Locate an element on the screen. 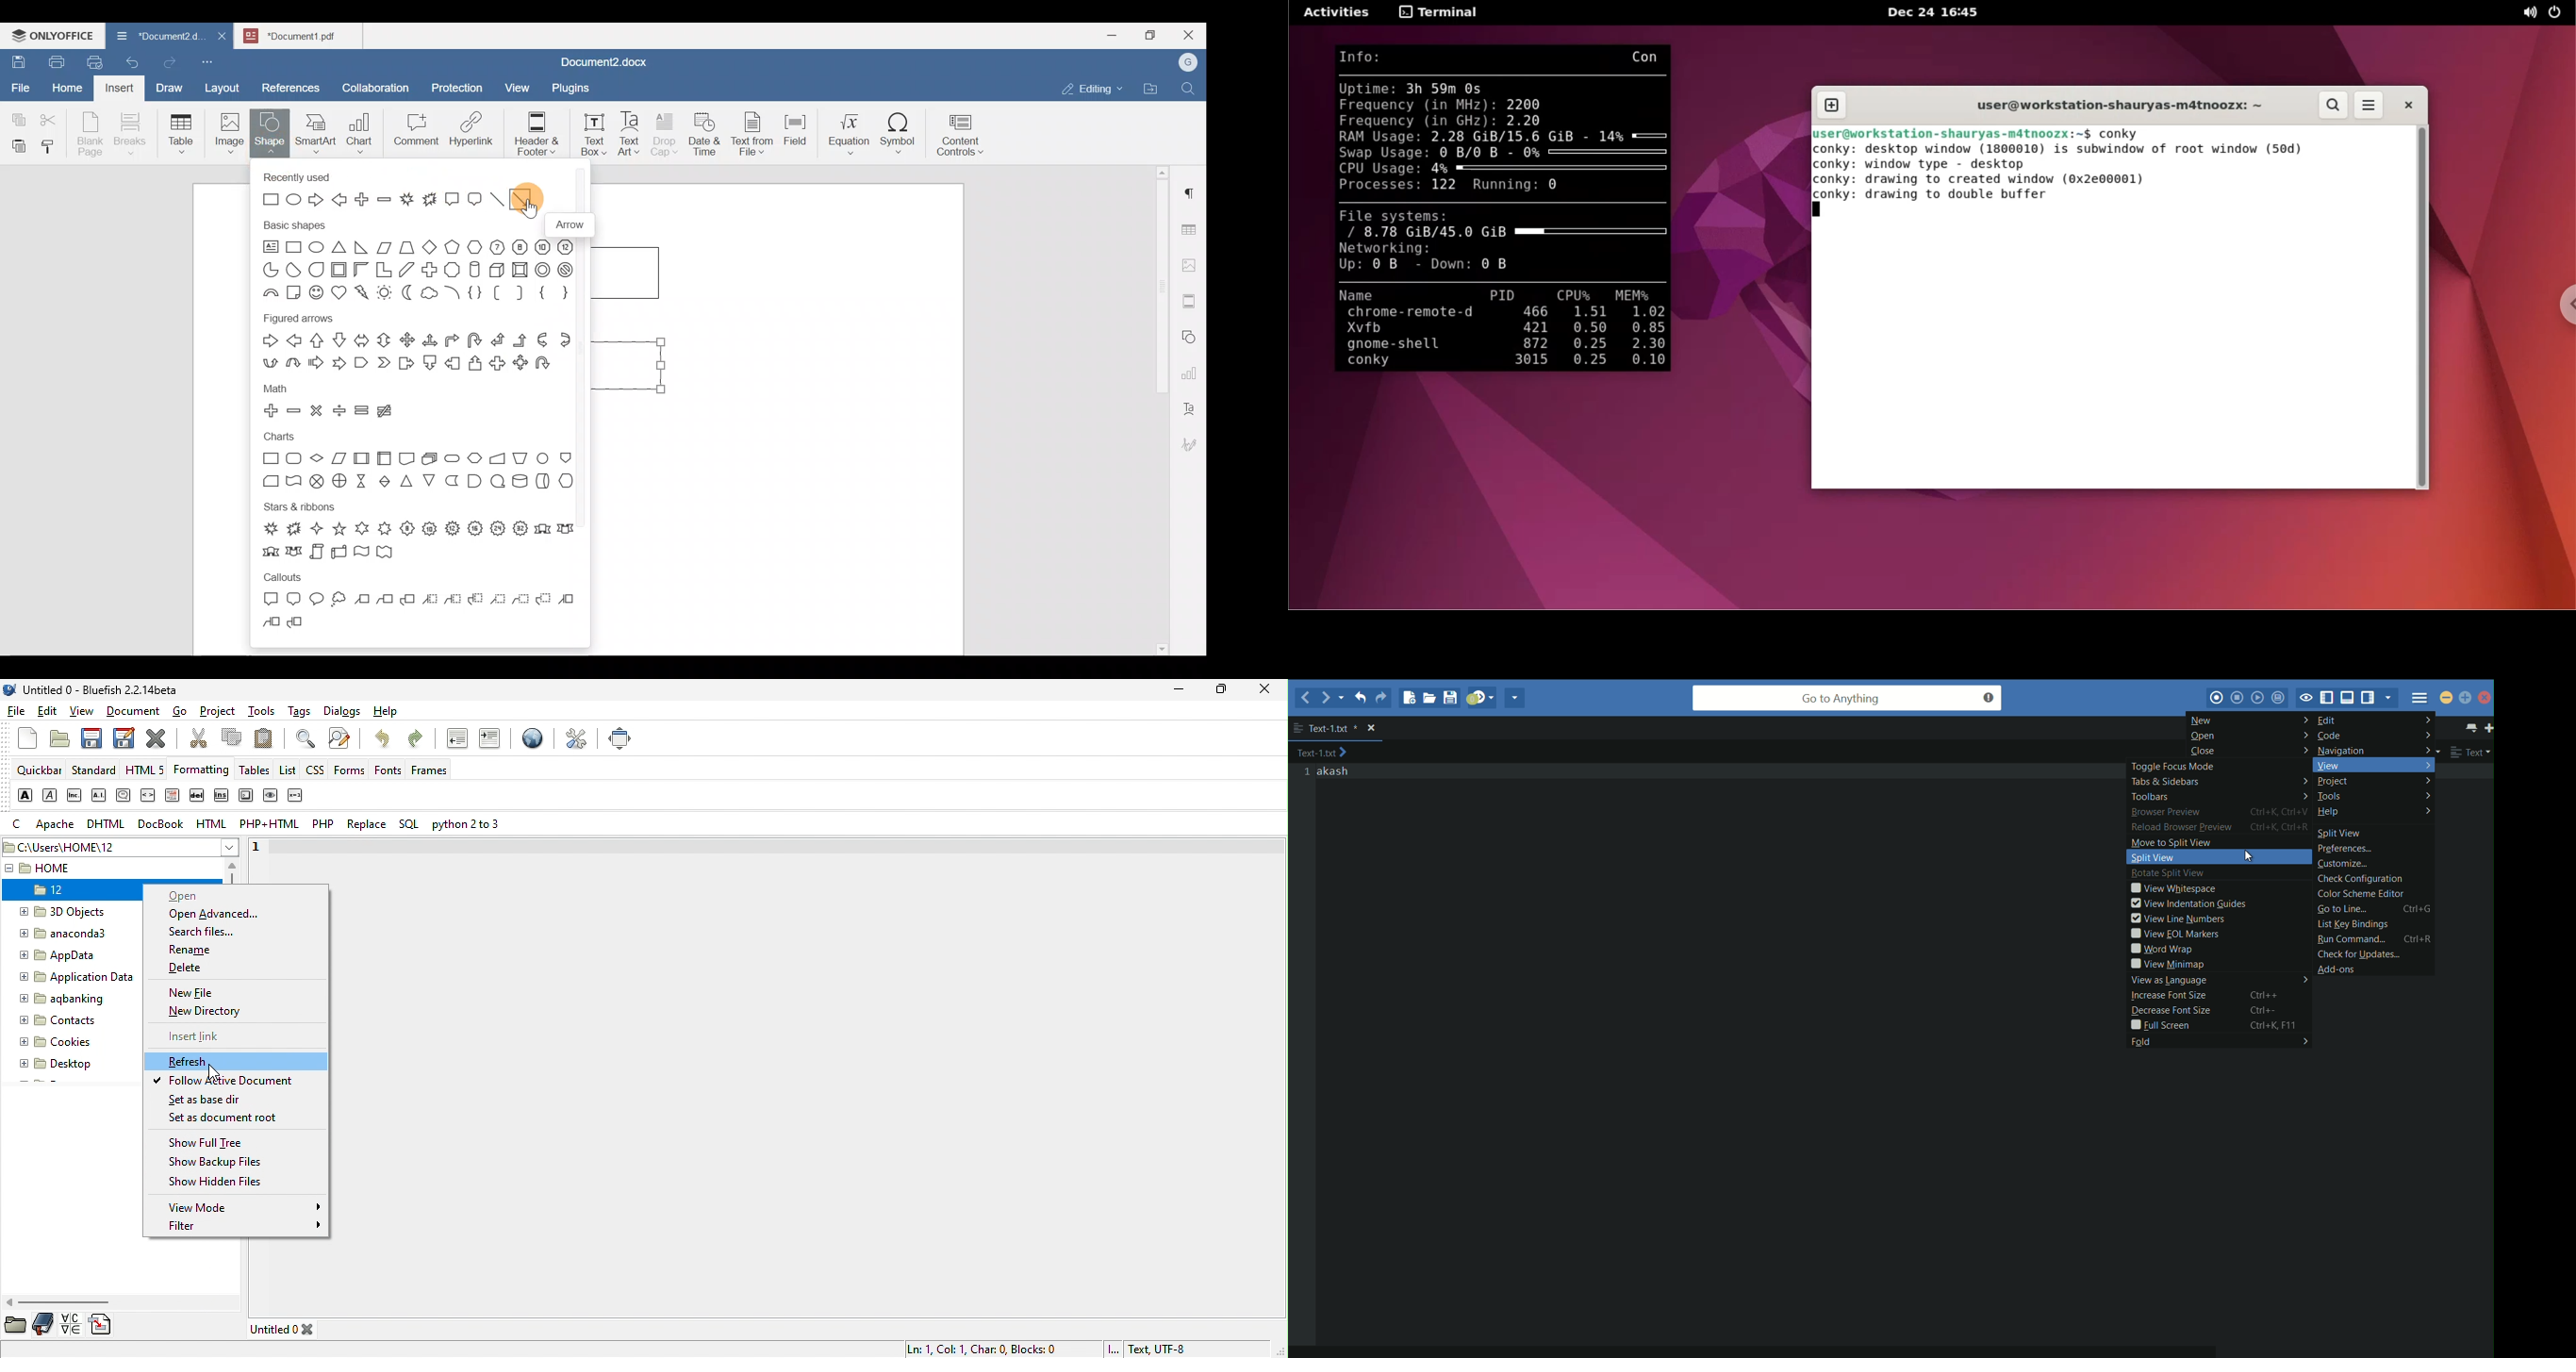 The height and width of the screenshot is (1372, 2576). View is located at coordinates (518, 84).